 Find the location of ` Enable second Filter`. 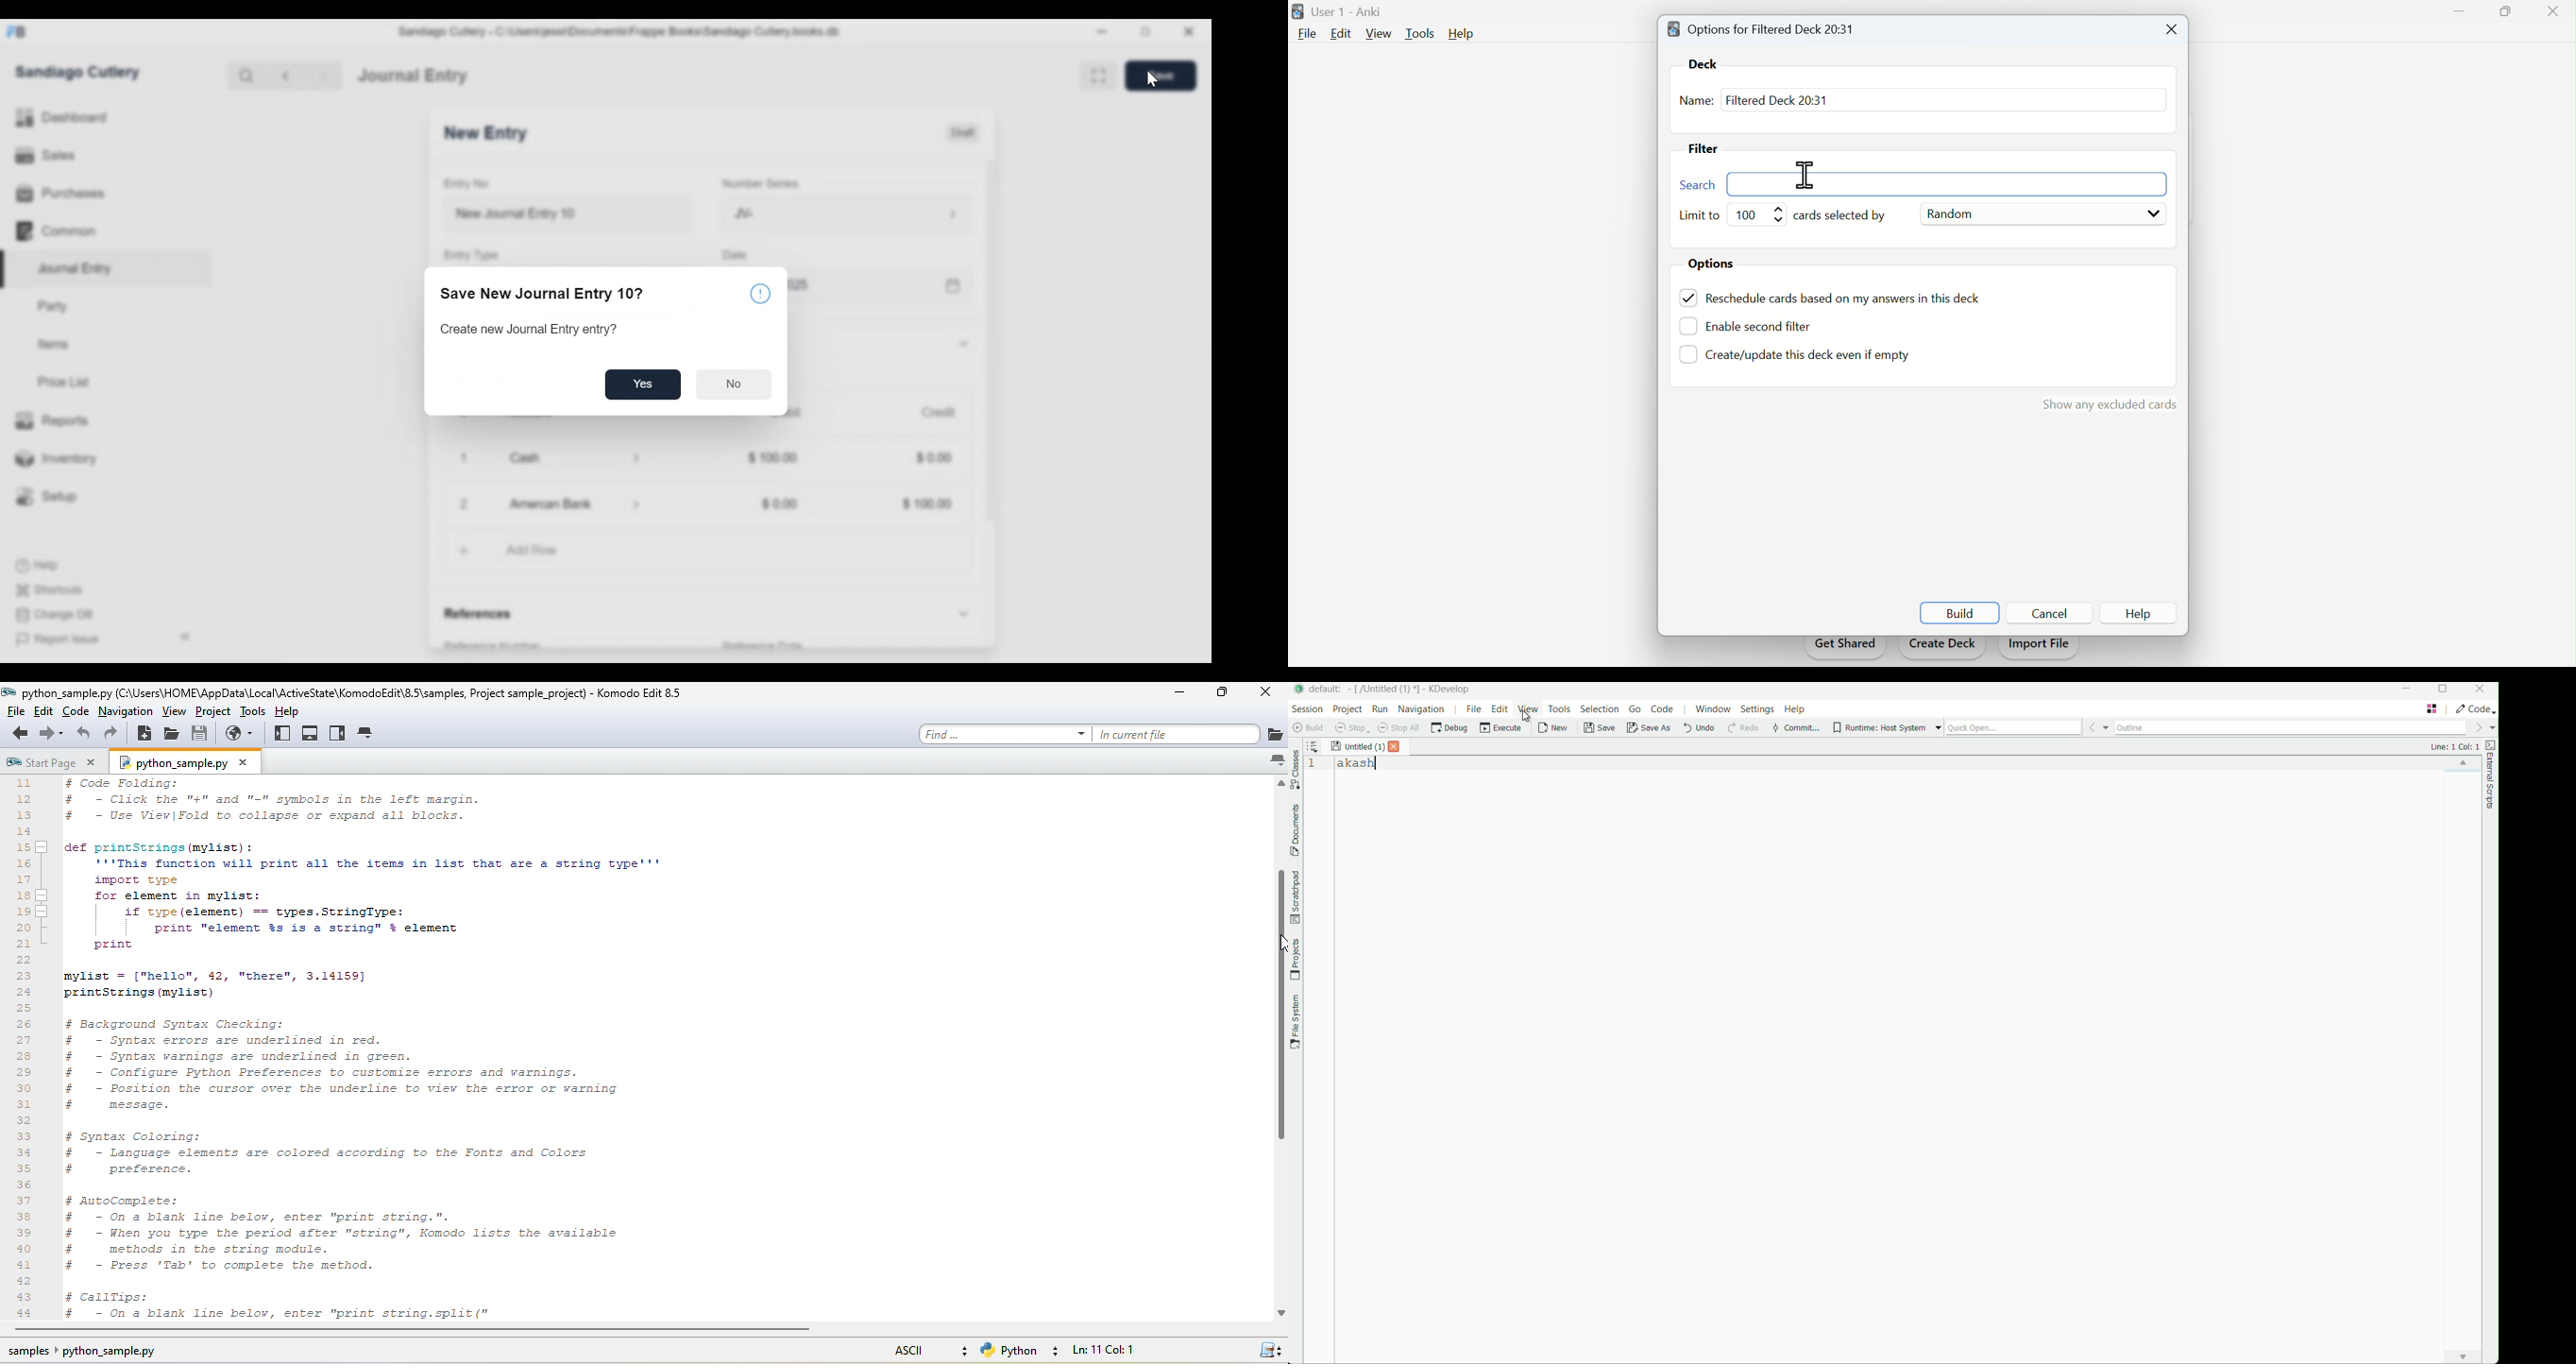

 Enable second Filter is located at coordinates (1768, 325).